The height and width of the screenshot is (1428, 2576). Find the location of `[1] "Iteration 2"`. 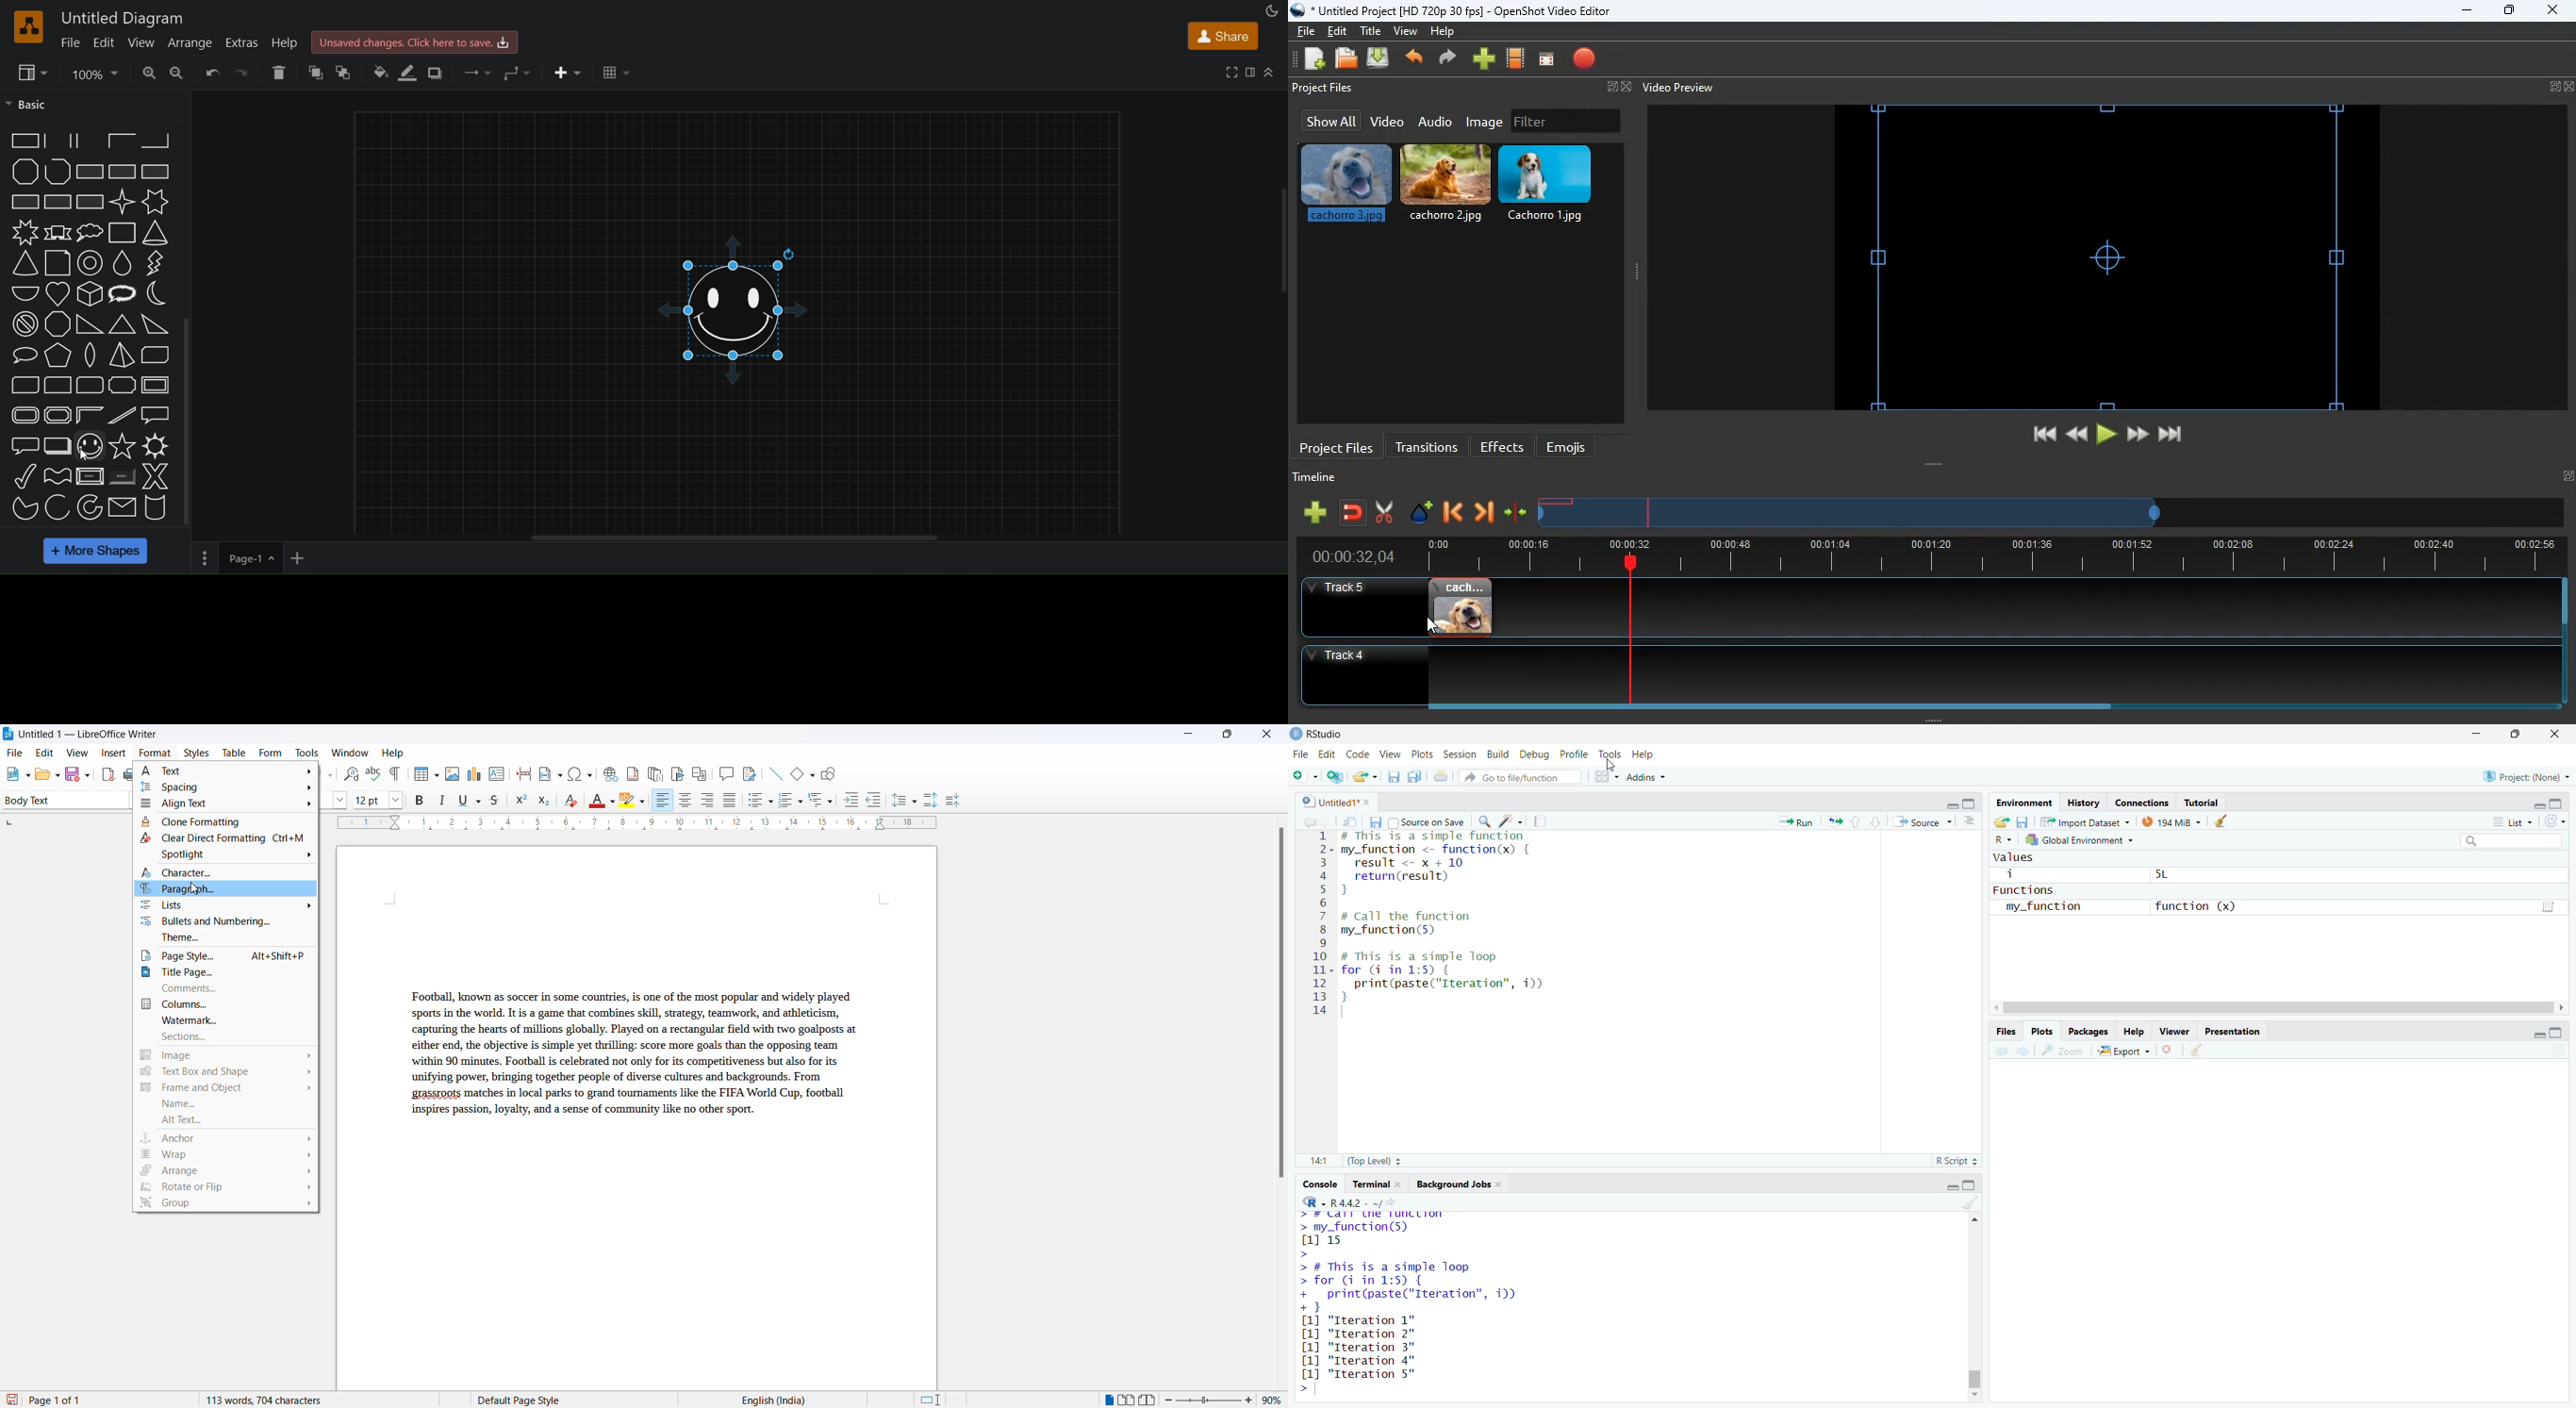

[1] "Iteration 2" is located at coordinates (1361, 1334).